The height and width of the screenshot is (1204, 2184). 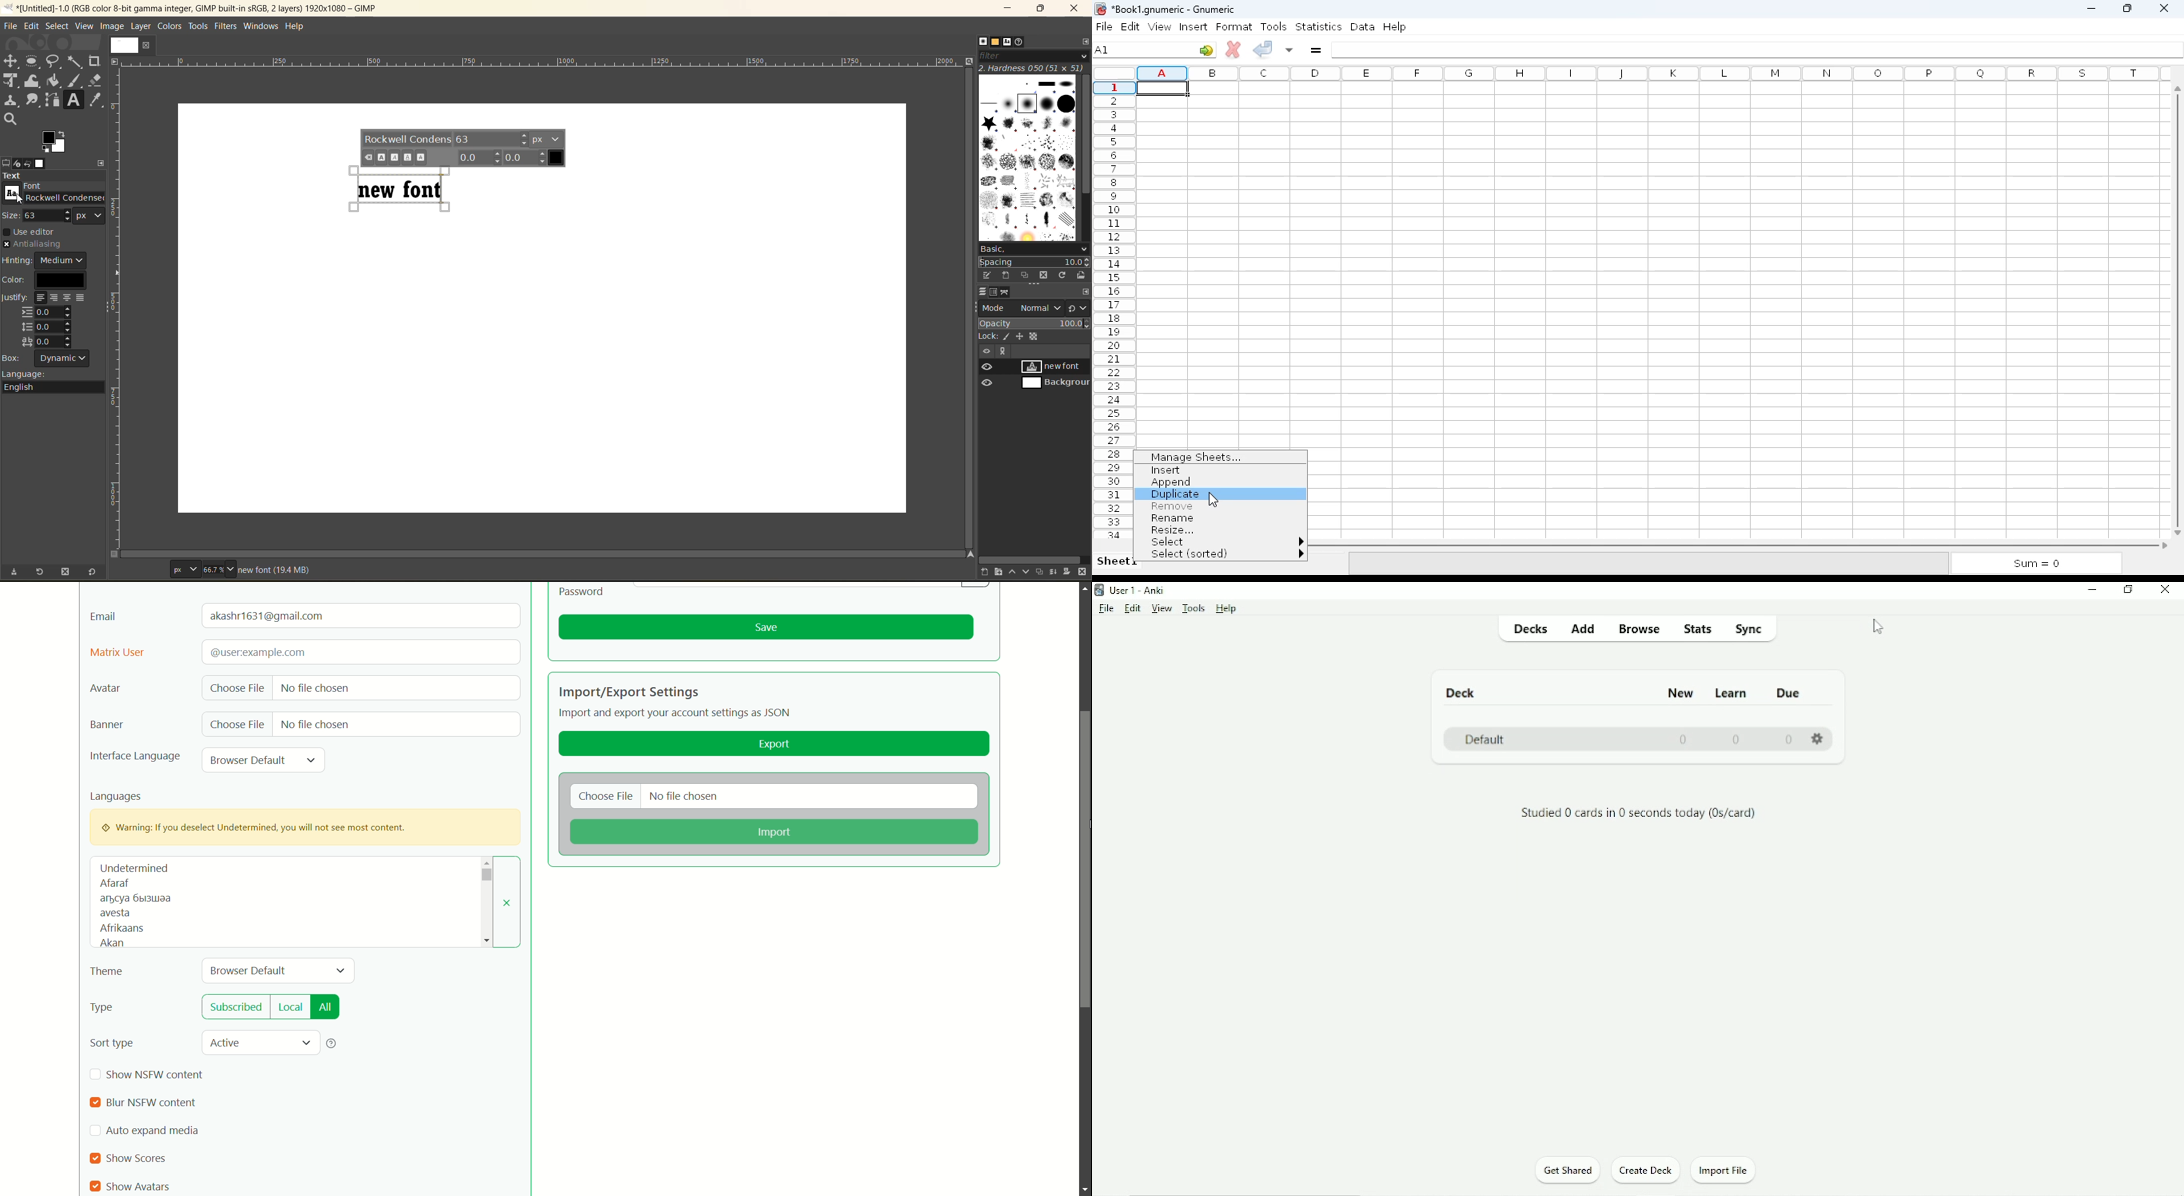 I want to click on Import File, so click(x=1724, y=1171).